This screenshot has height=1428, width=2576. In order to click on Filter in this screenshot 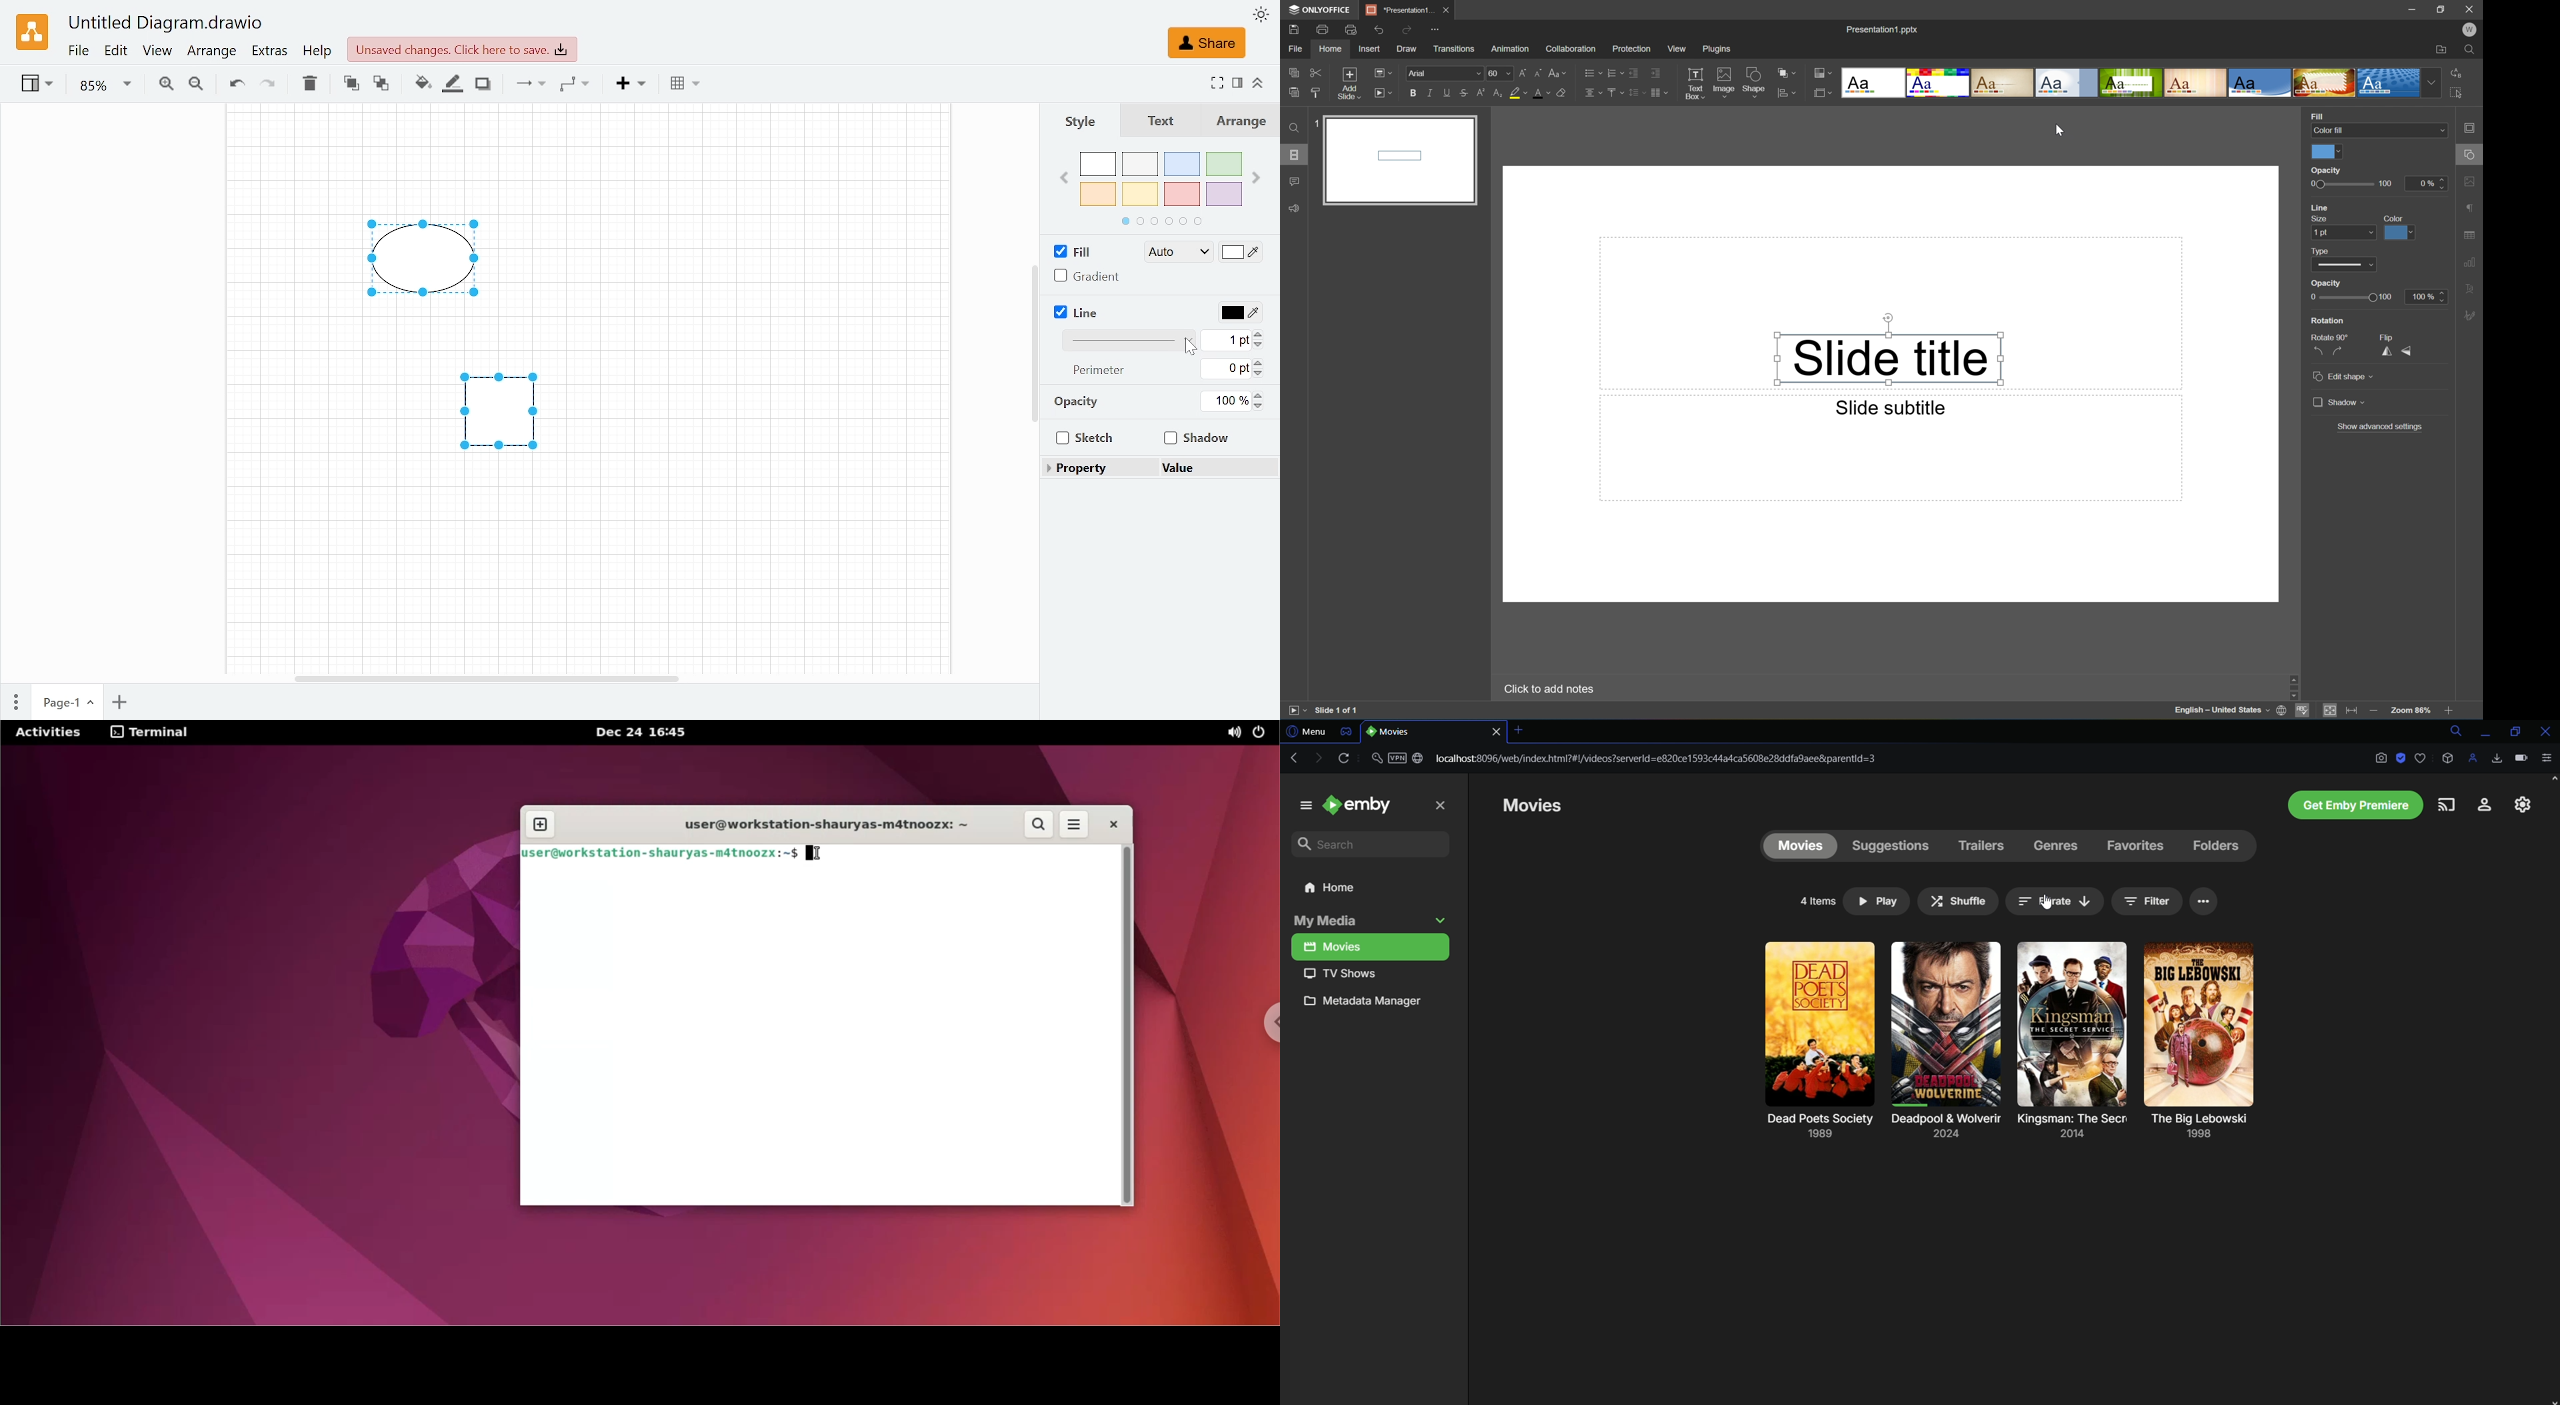, I will do `click(2148, 901)`.